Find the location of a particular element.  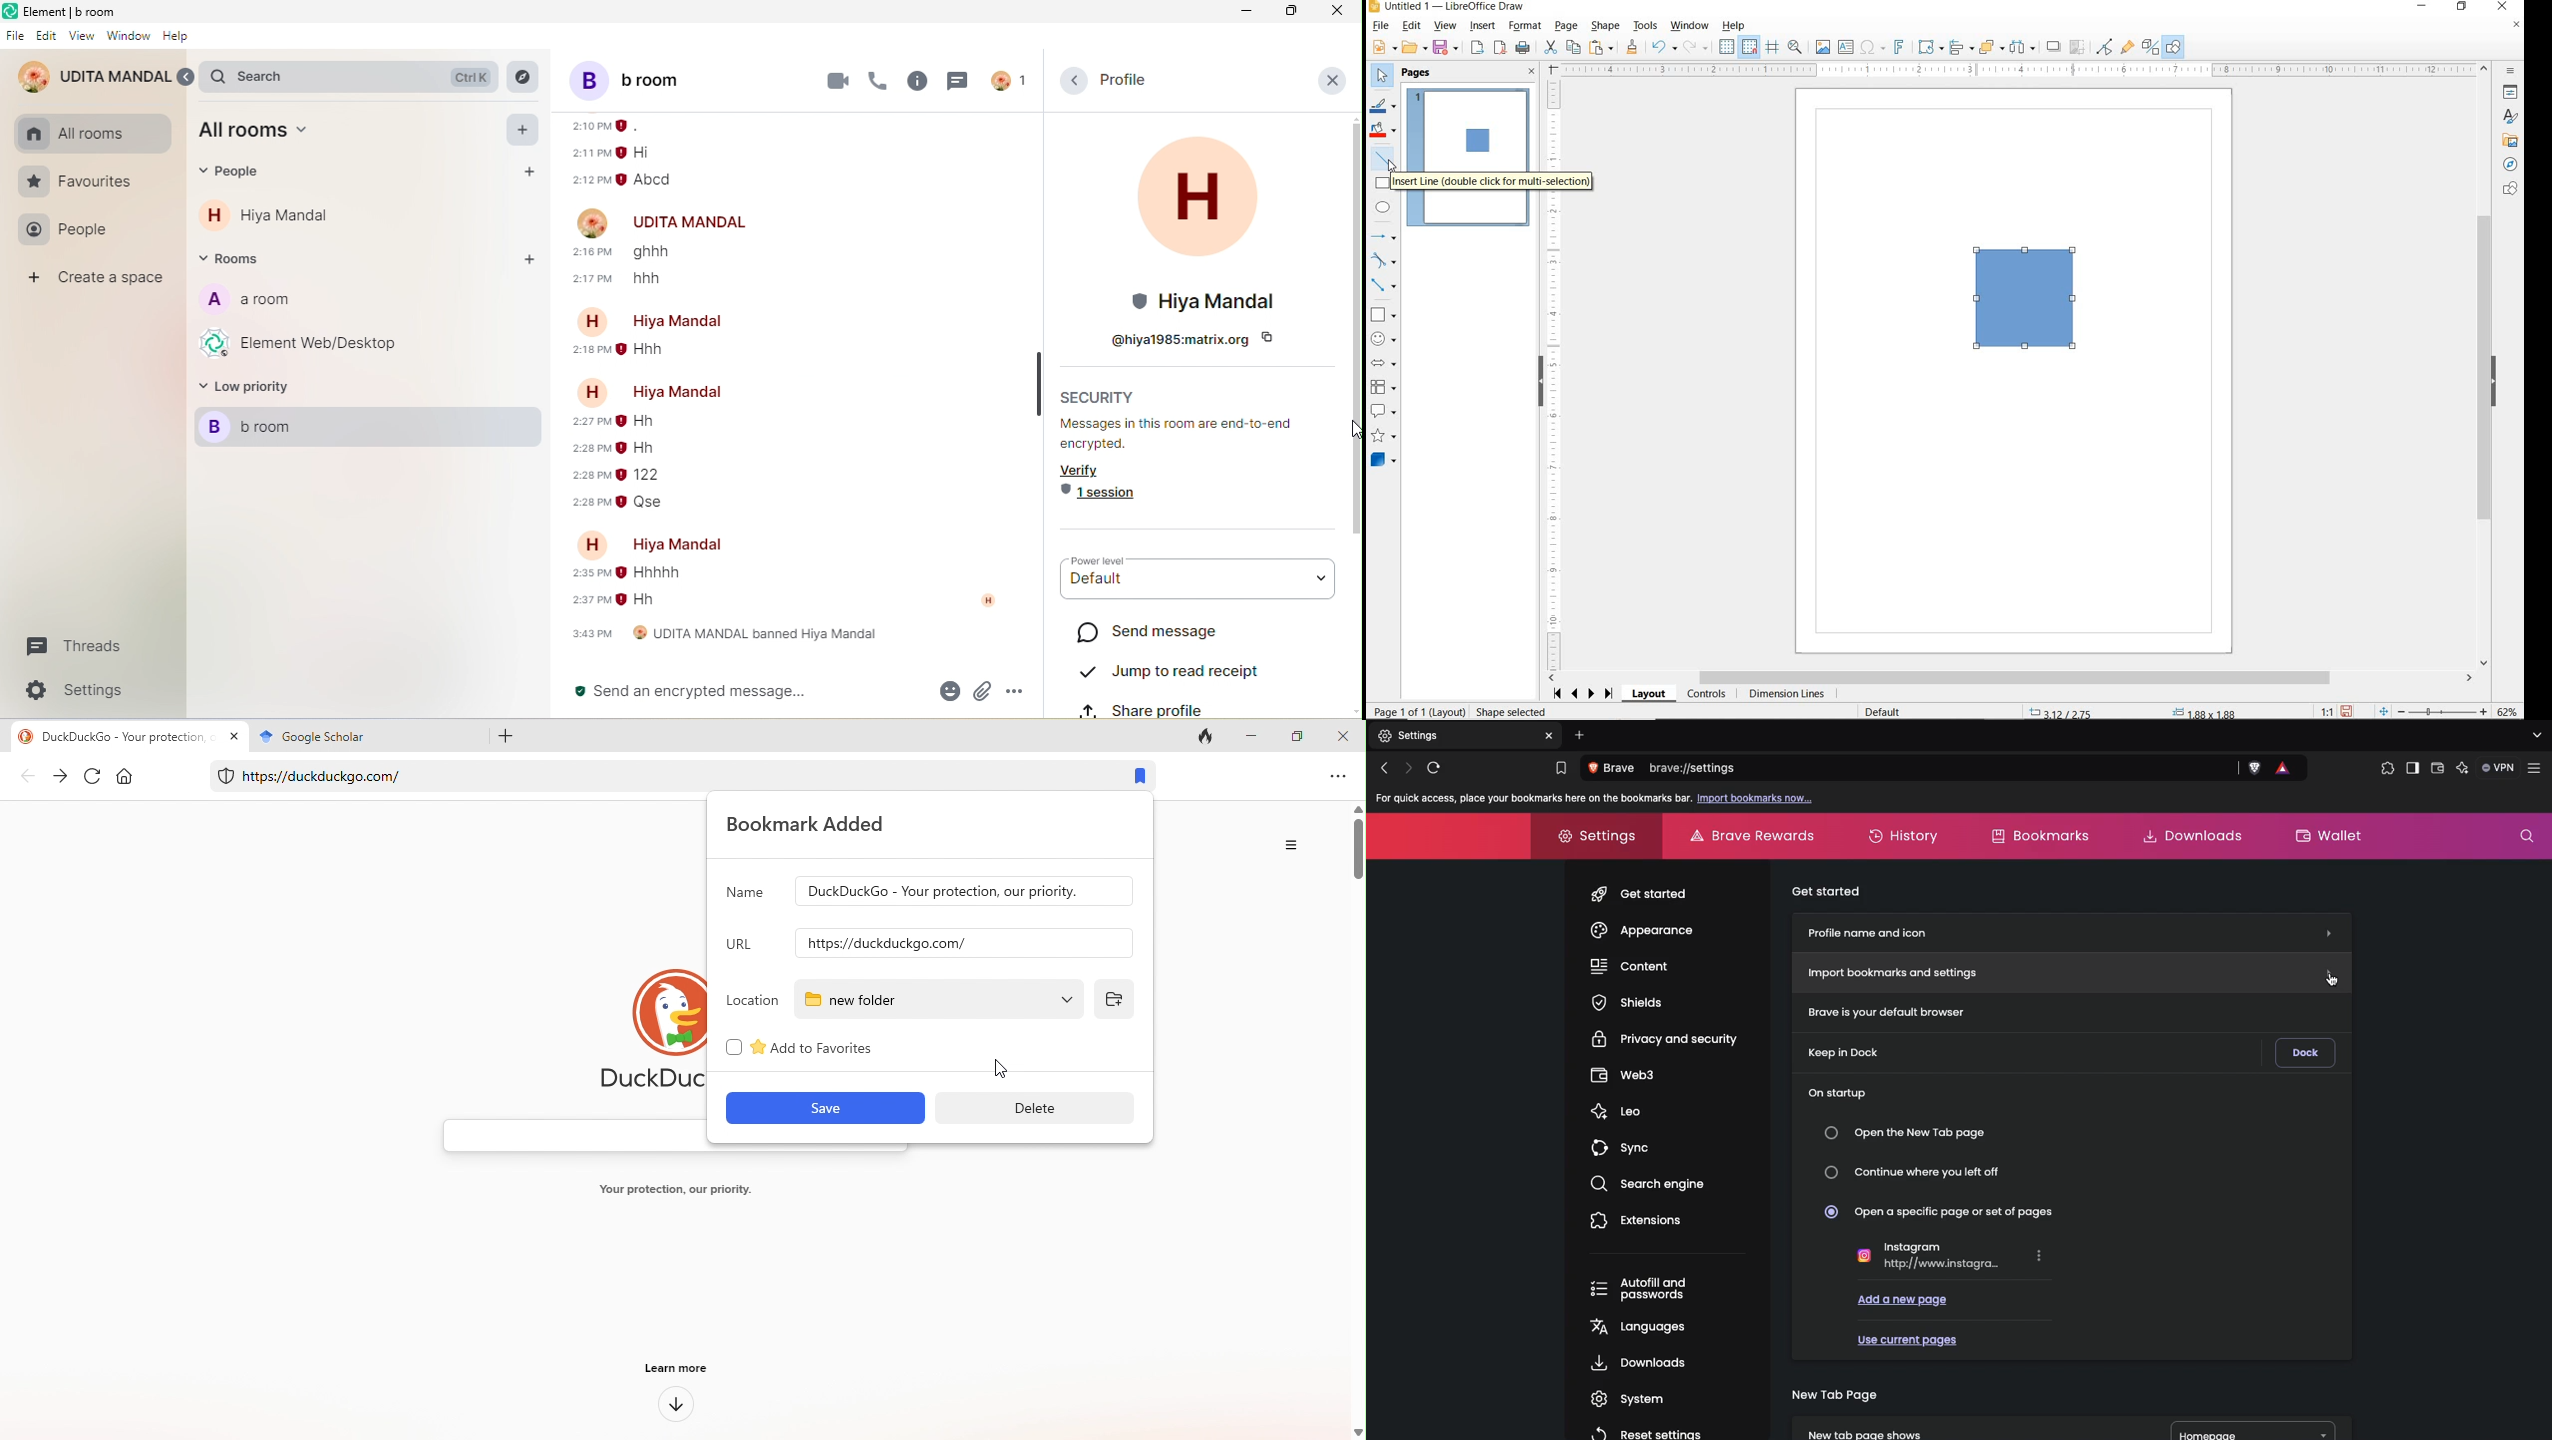

ZOOM & PAN is located at coordinates (1796, 47).